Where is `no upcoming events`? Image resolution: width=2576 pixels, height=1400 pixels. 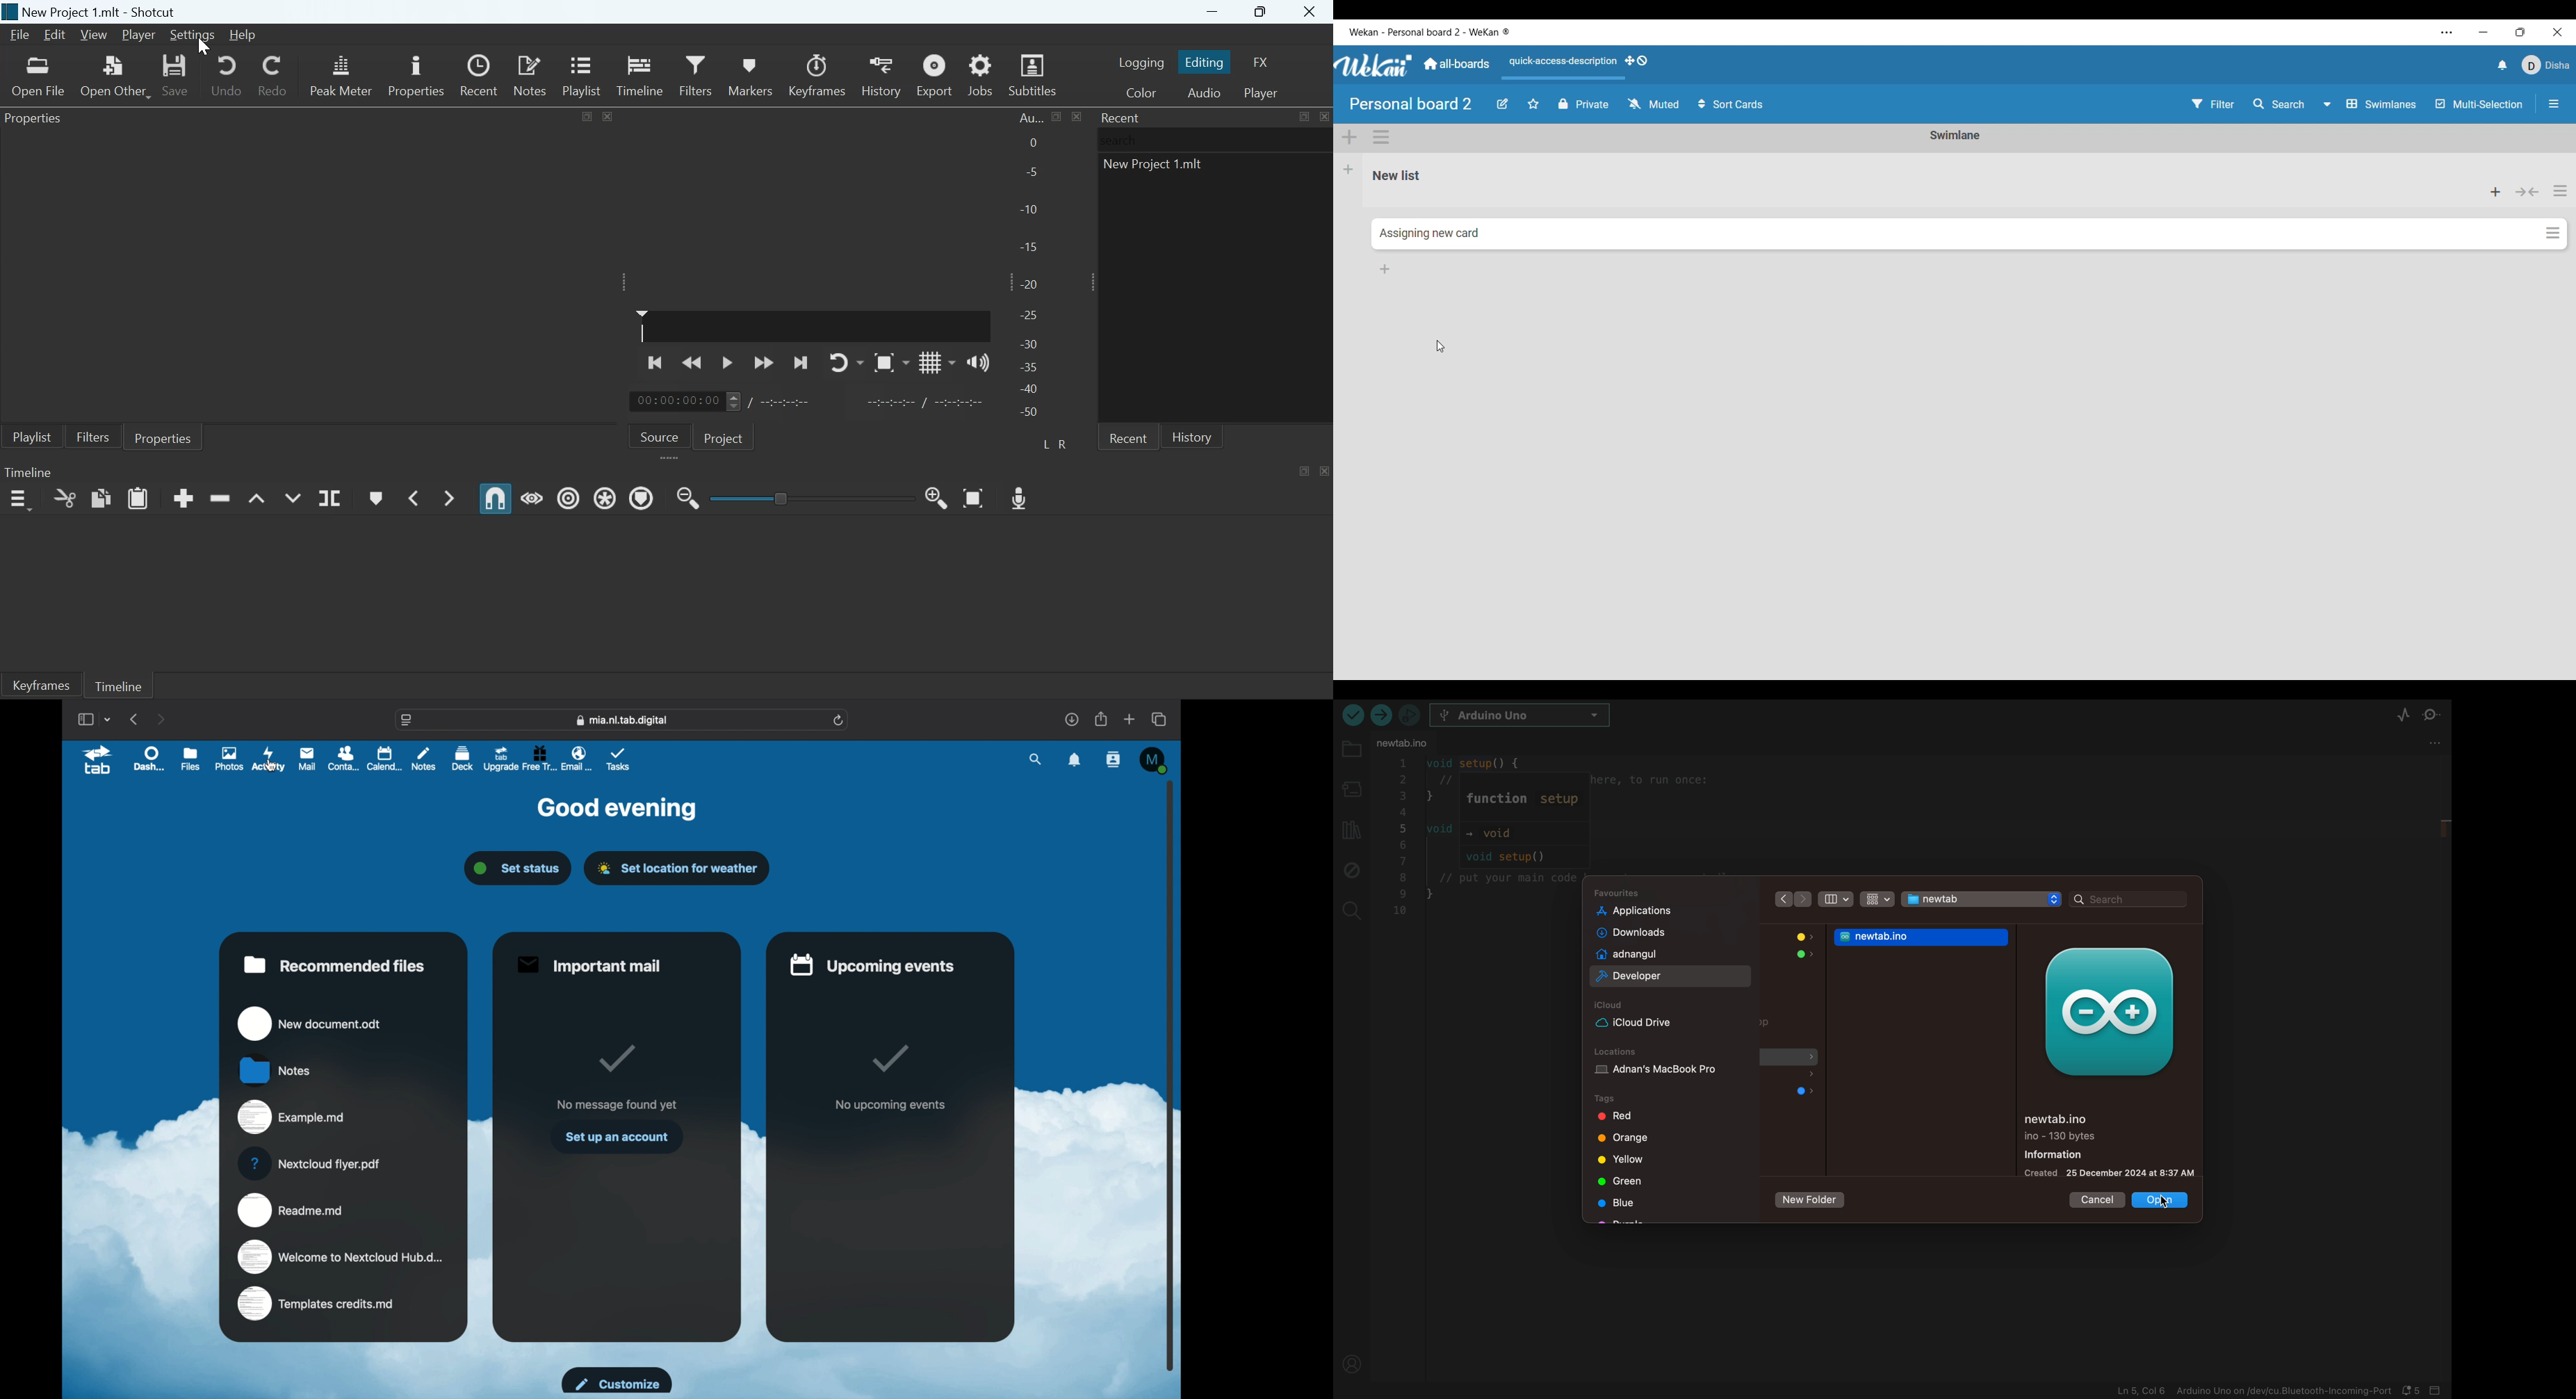
no upcoming events is located at coordinates (891, 1106).